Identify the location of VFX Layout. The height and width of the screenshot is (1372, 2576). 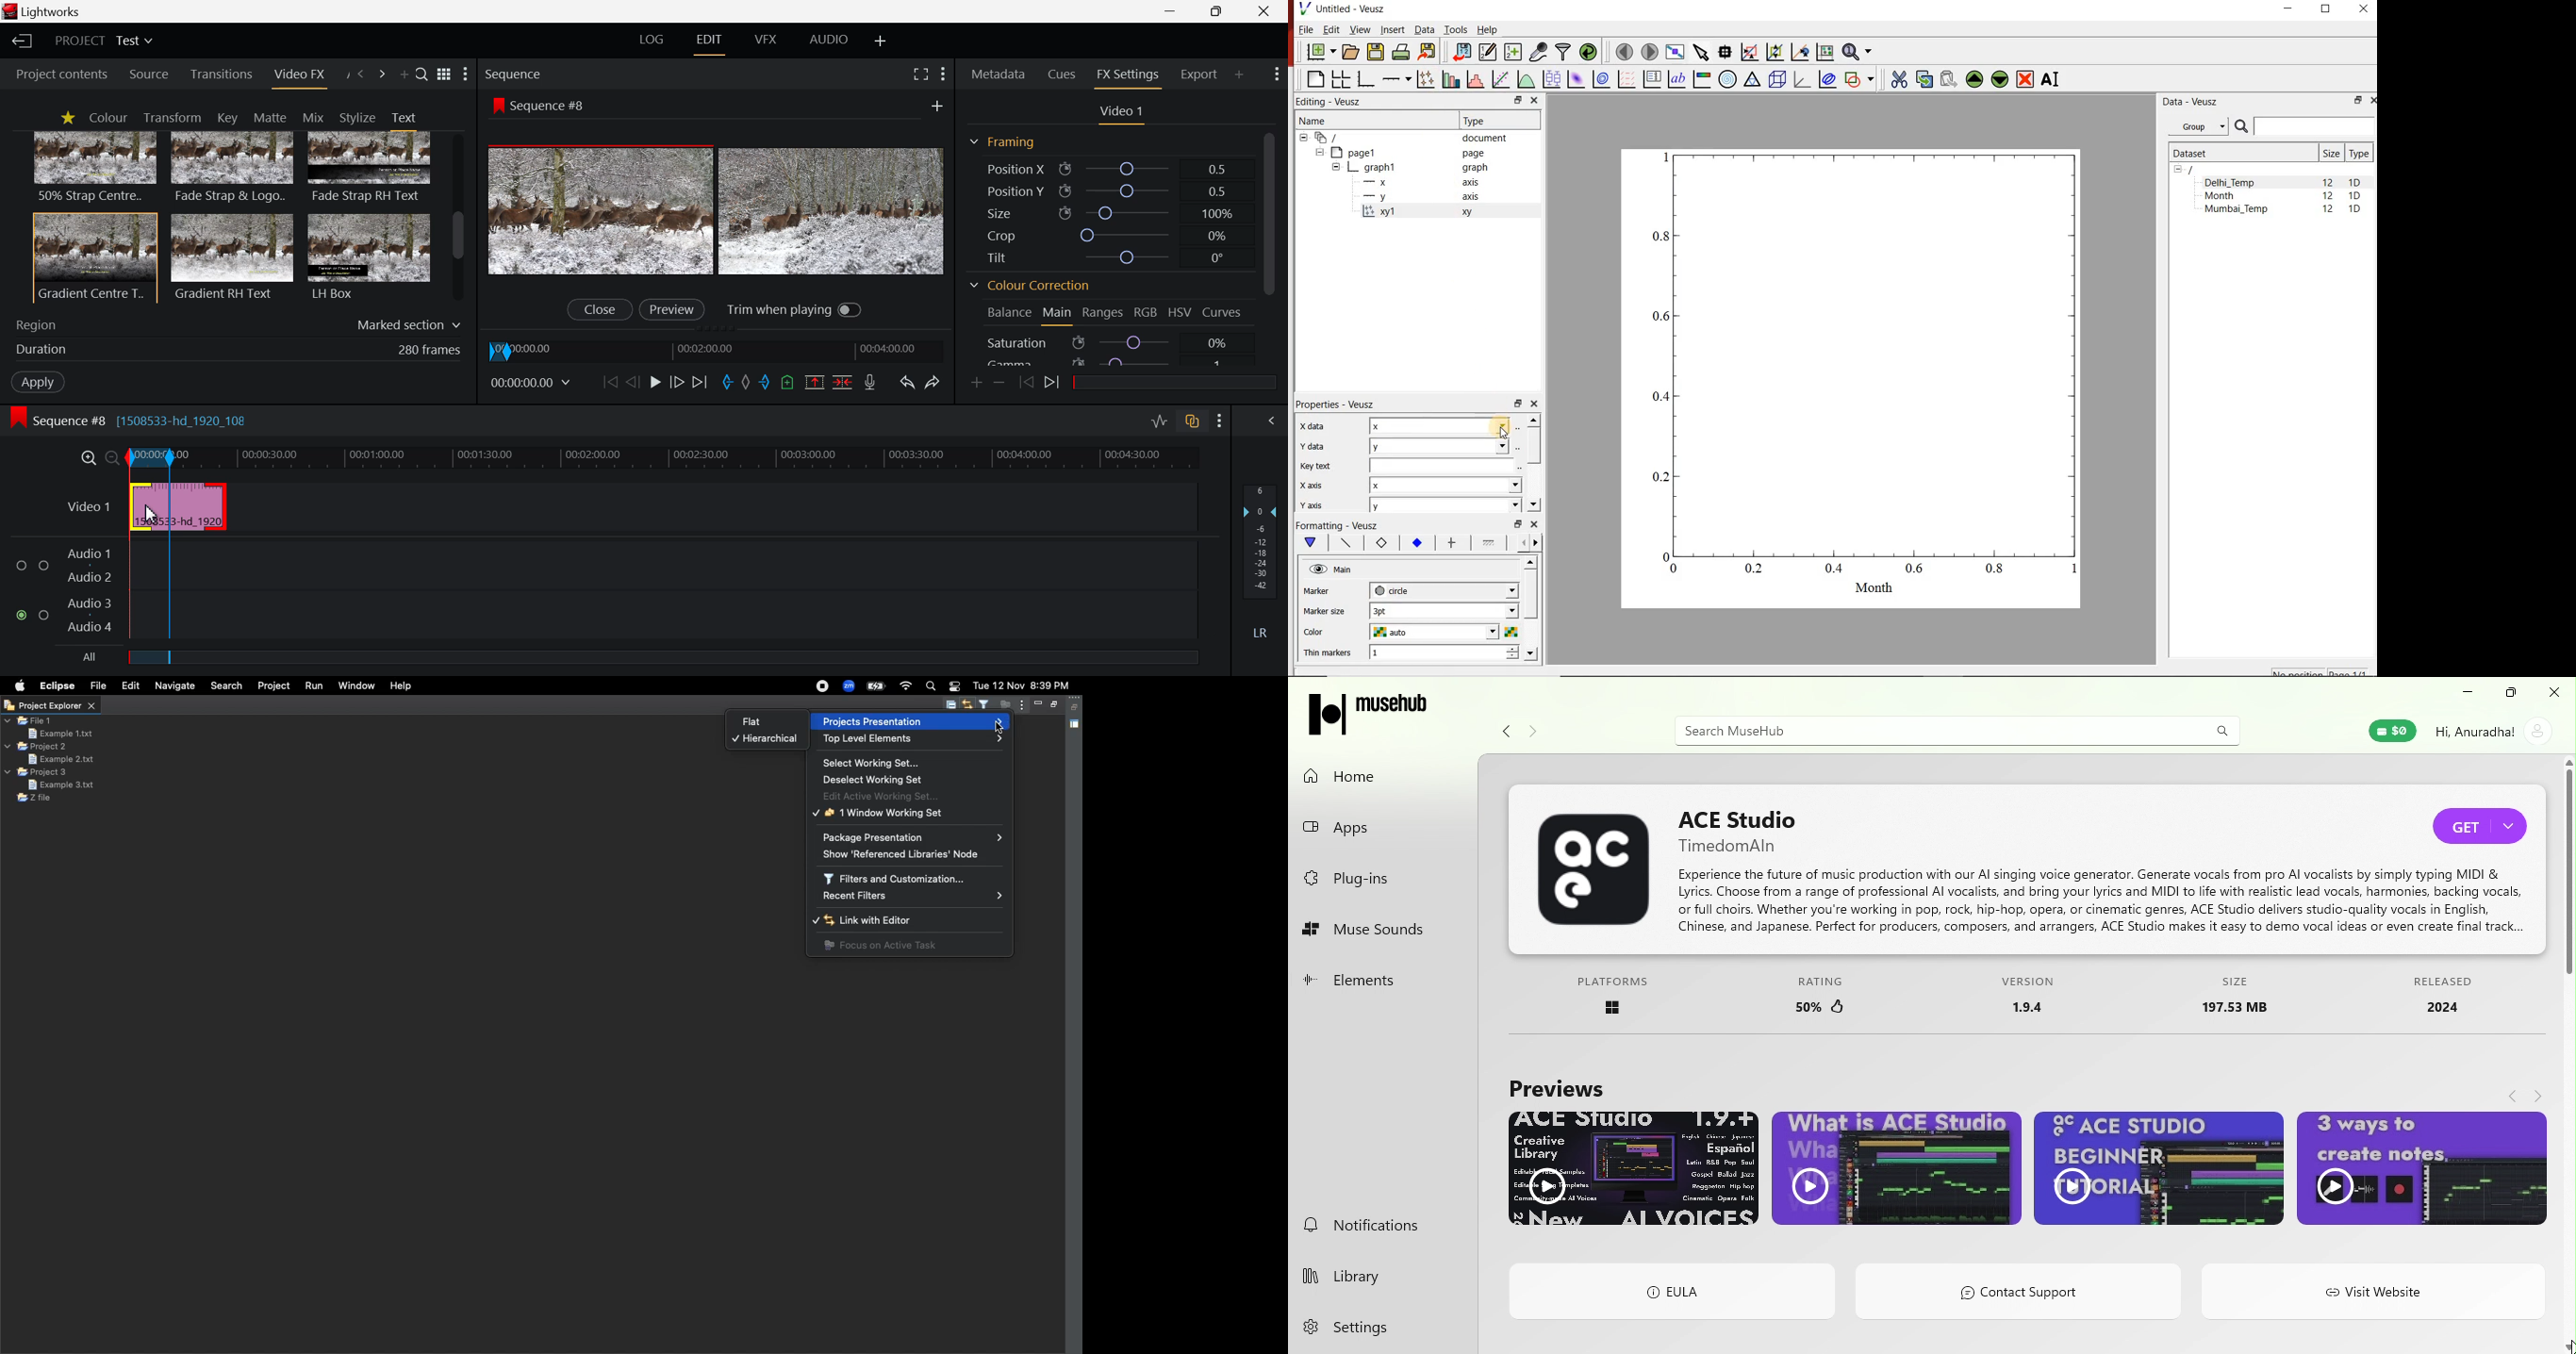
(768, 40).